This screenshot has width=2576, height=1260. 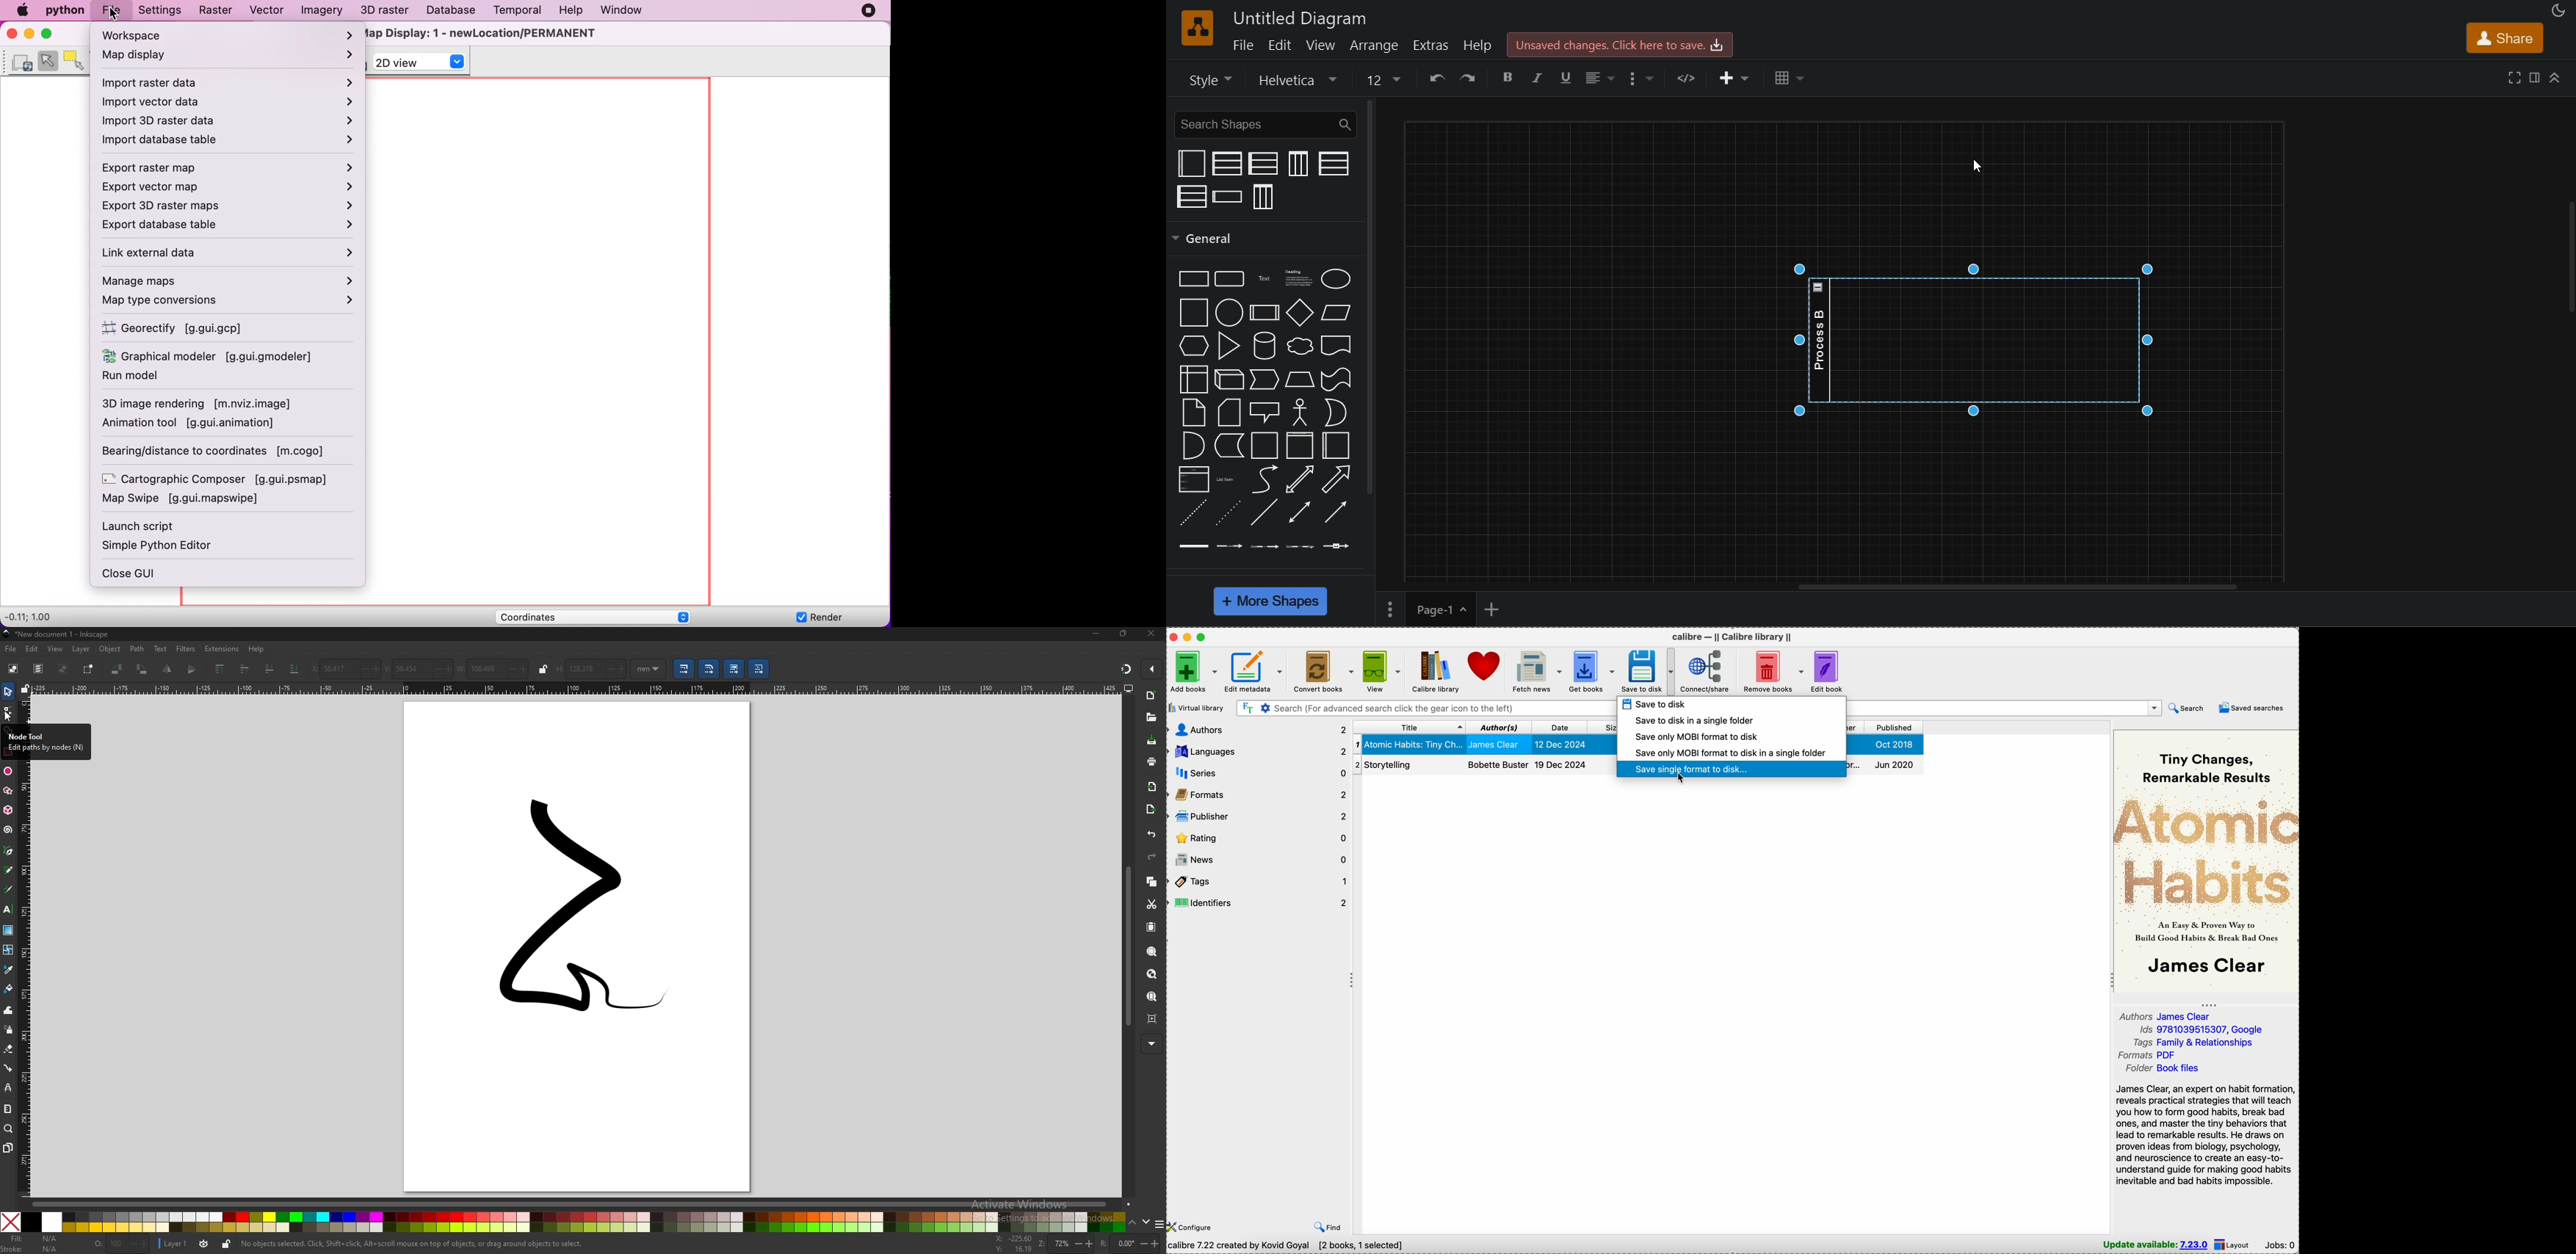 I want to click on square, so click(x=1192, y=313).